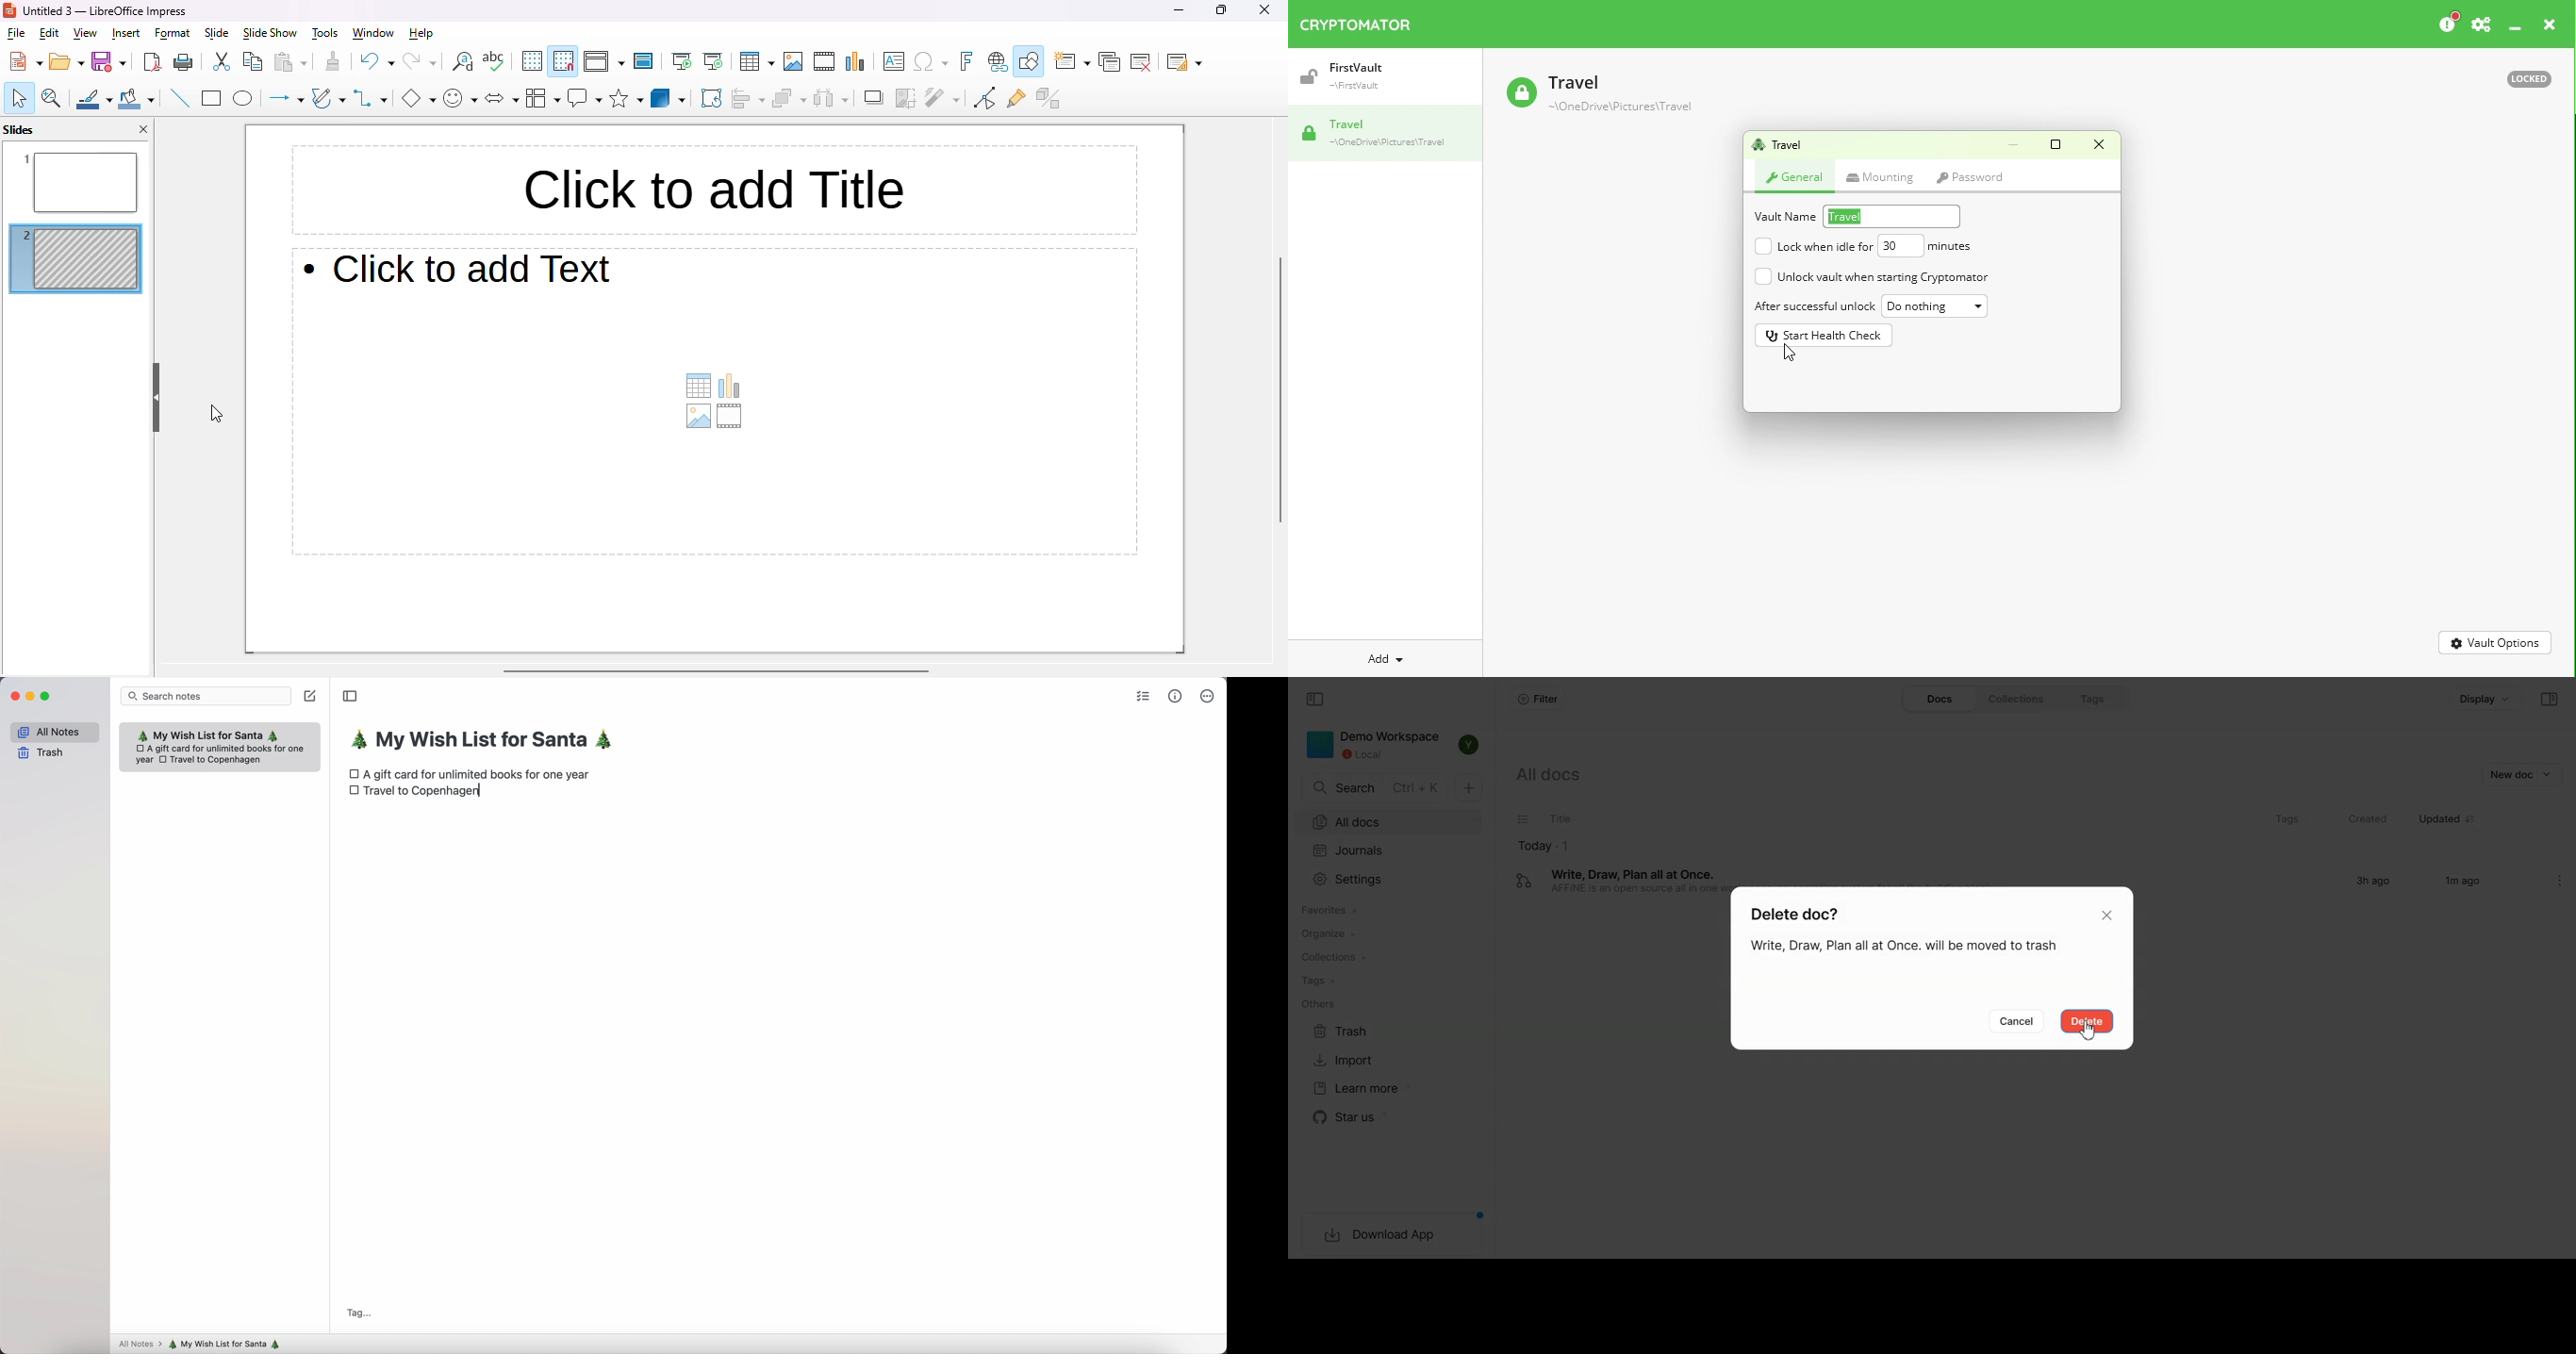 The image size is (2576, 1372). Describe the element at coordinates (503, 100) in the screenshot. I see `block arrows` at that location.